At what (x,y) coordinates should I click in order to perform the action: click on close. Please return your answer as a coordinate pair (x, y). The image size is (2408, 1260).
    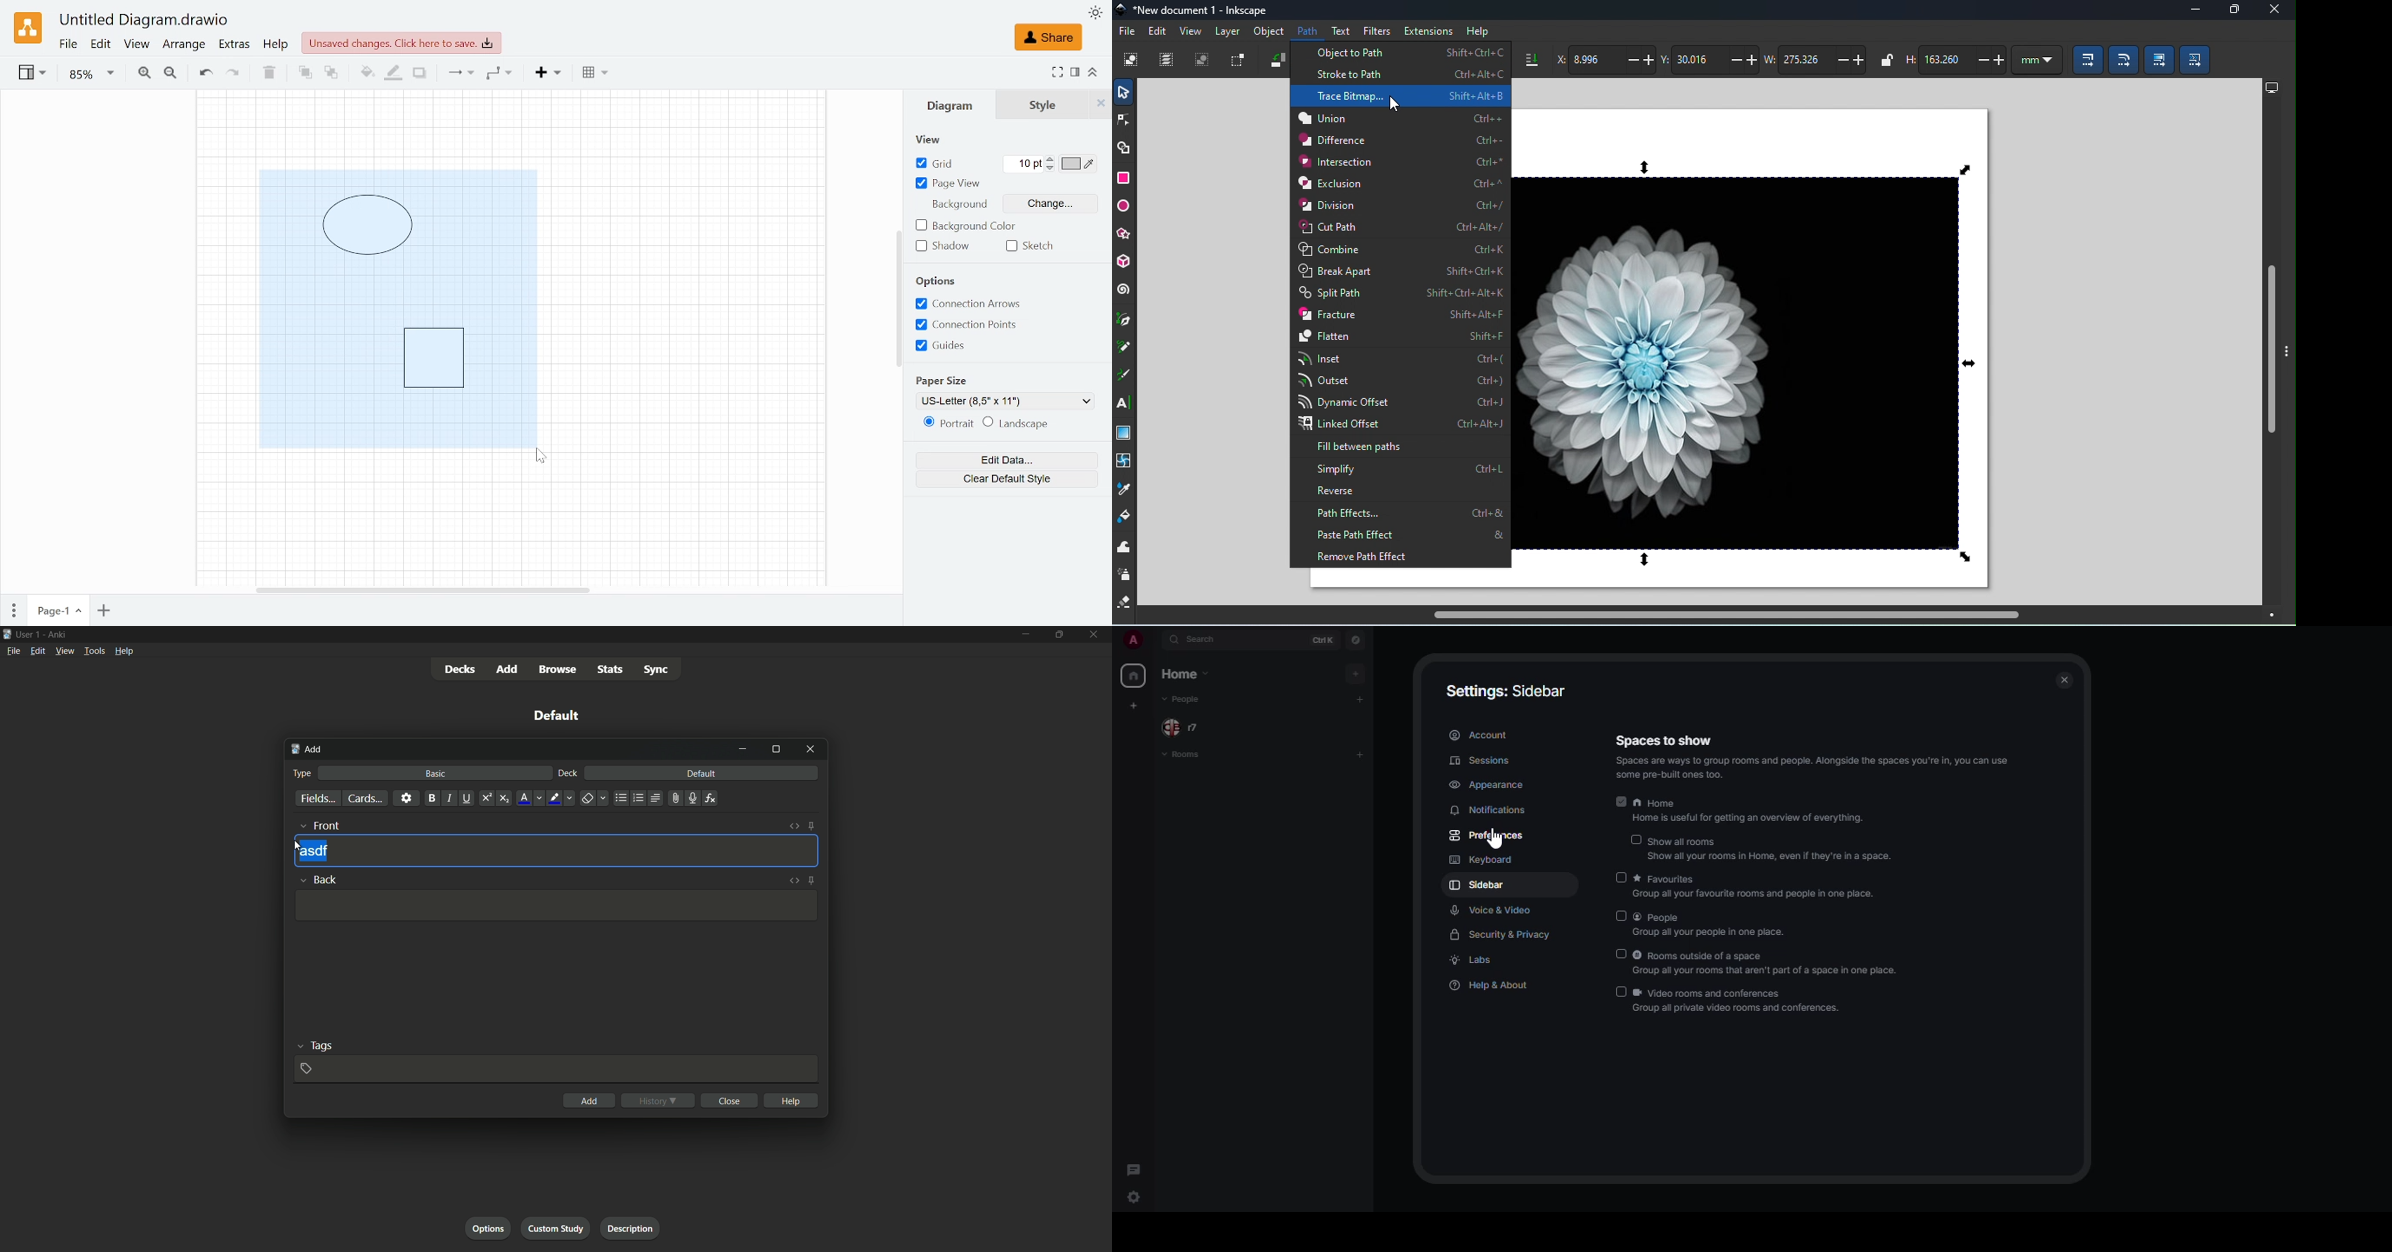
    Looking at the image, I should click on (2065, 677).